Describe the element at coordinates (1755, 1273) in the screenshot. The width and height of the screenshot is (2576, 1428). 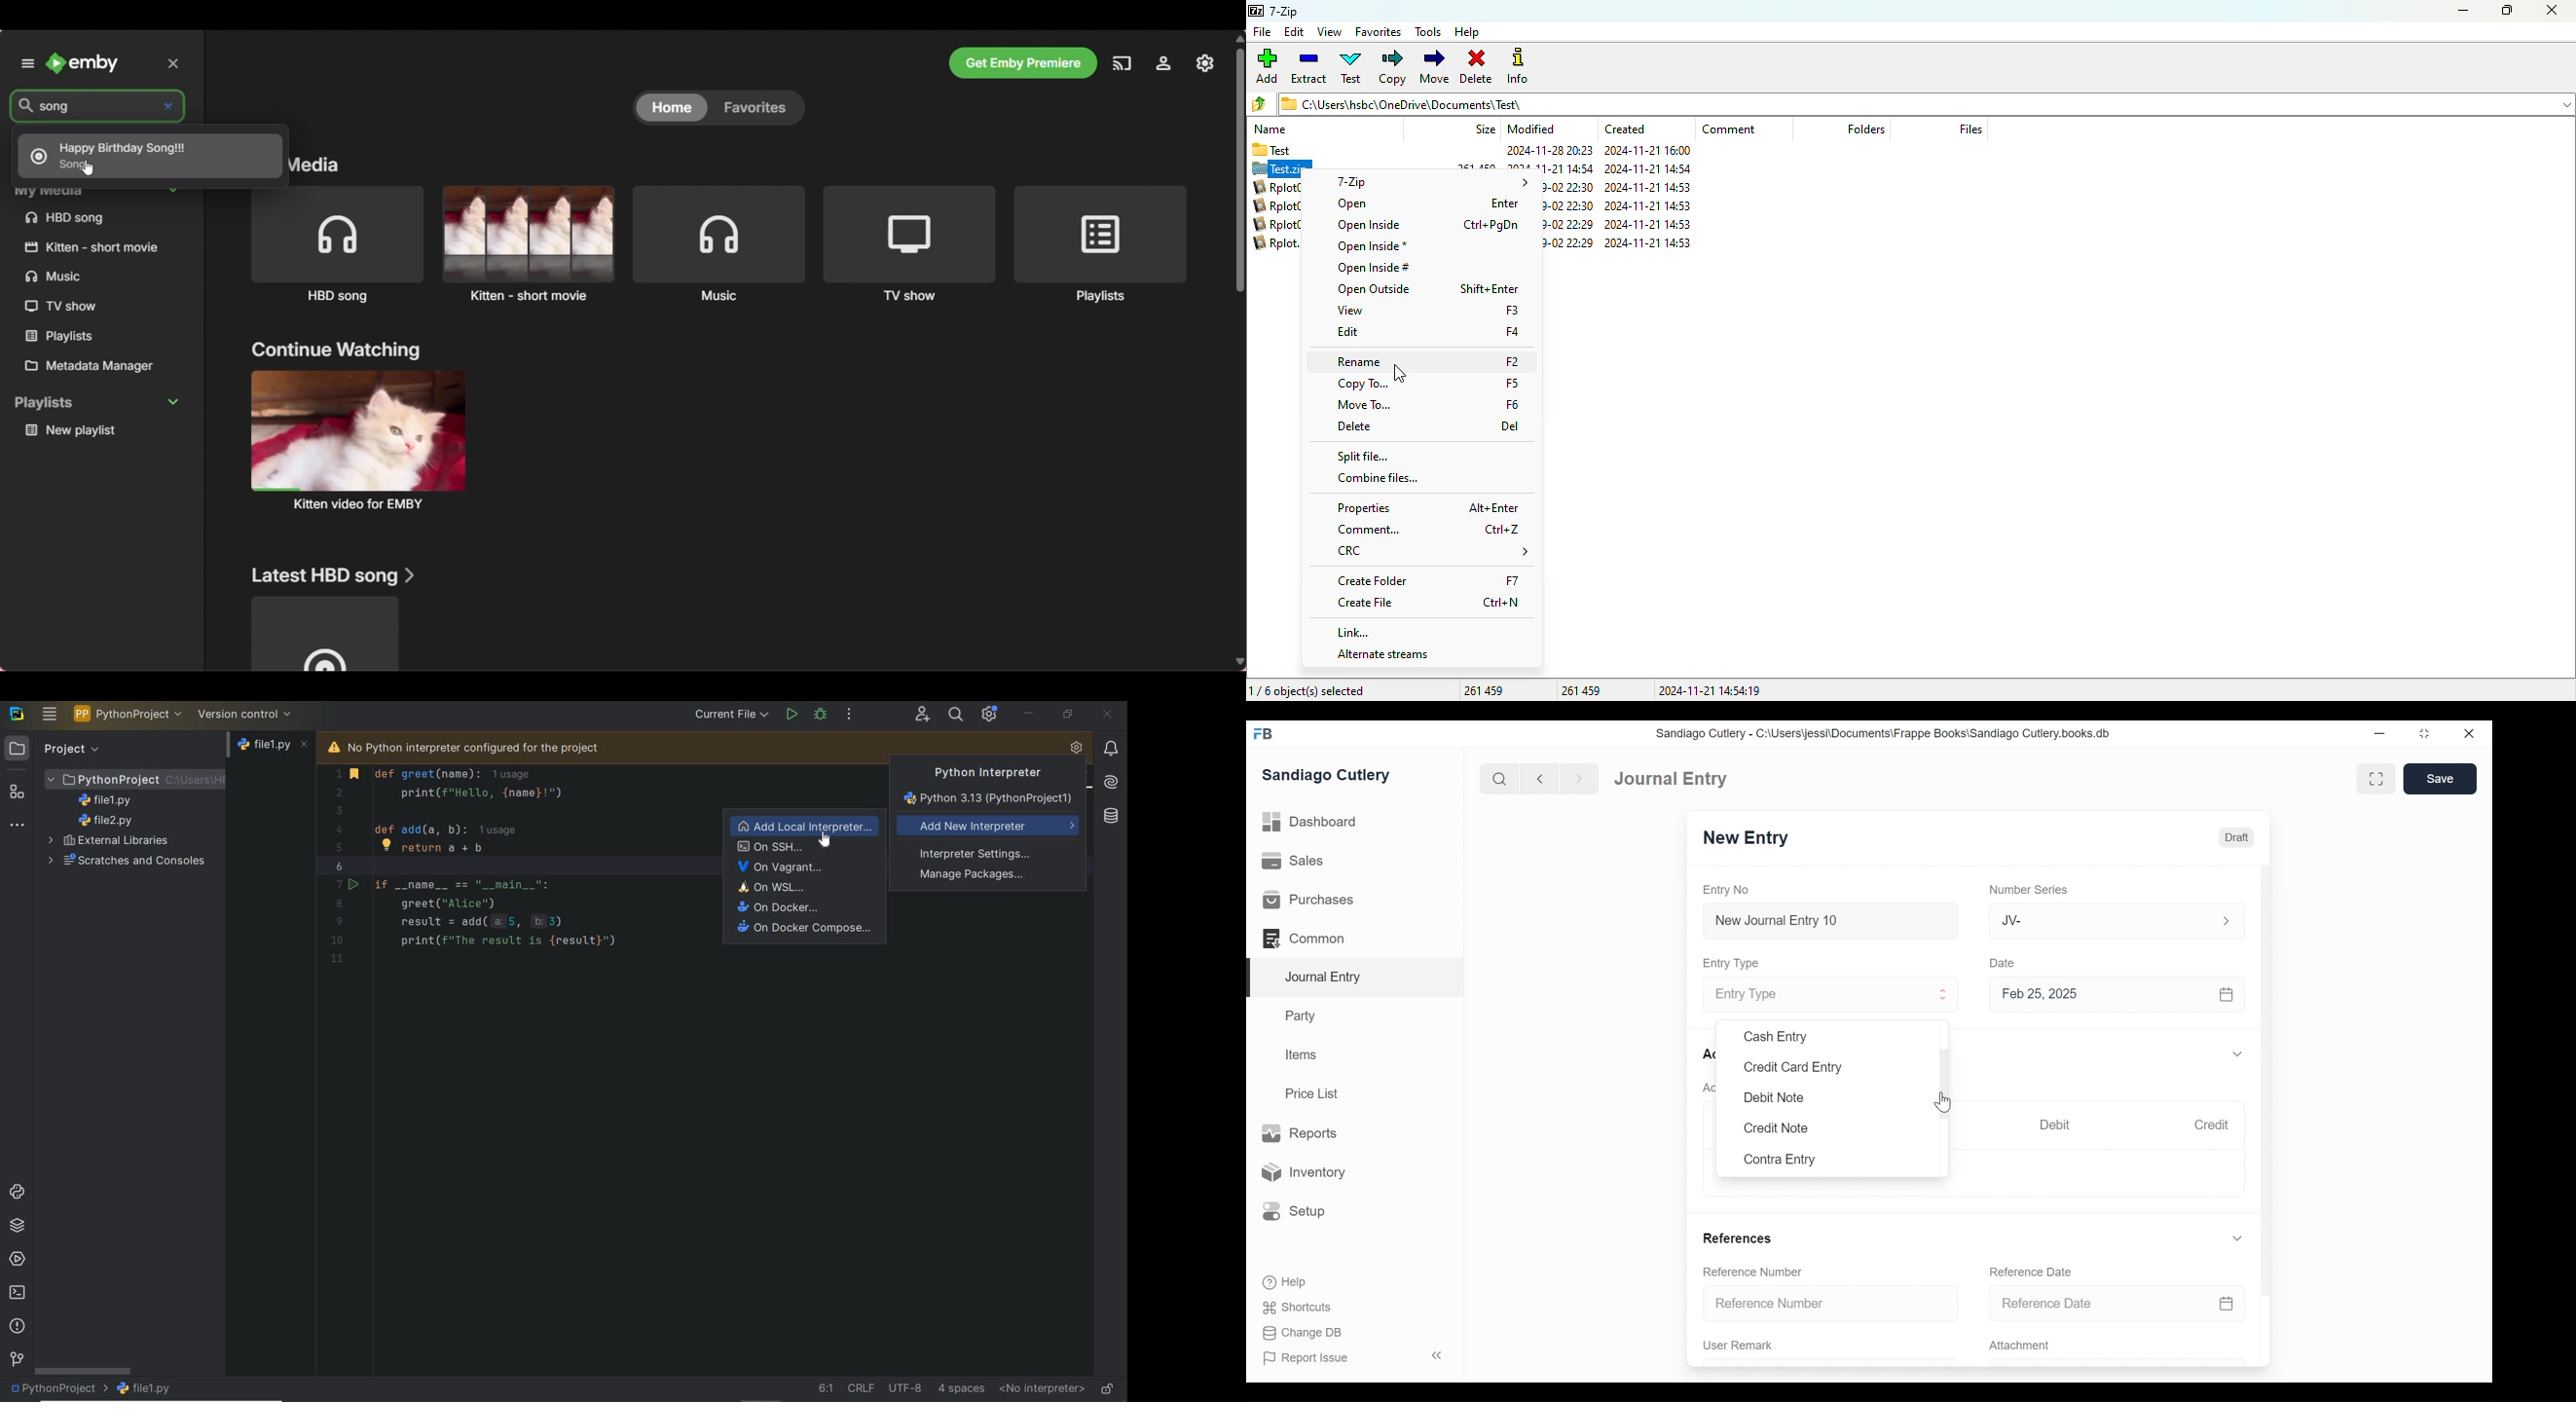
I see `Reference Number` at that location.